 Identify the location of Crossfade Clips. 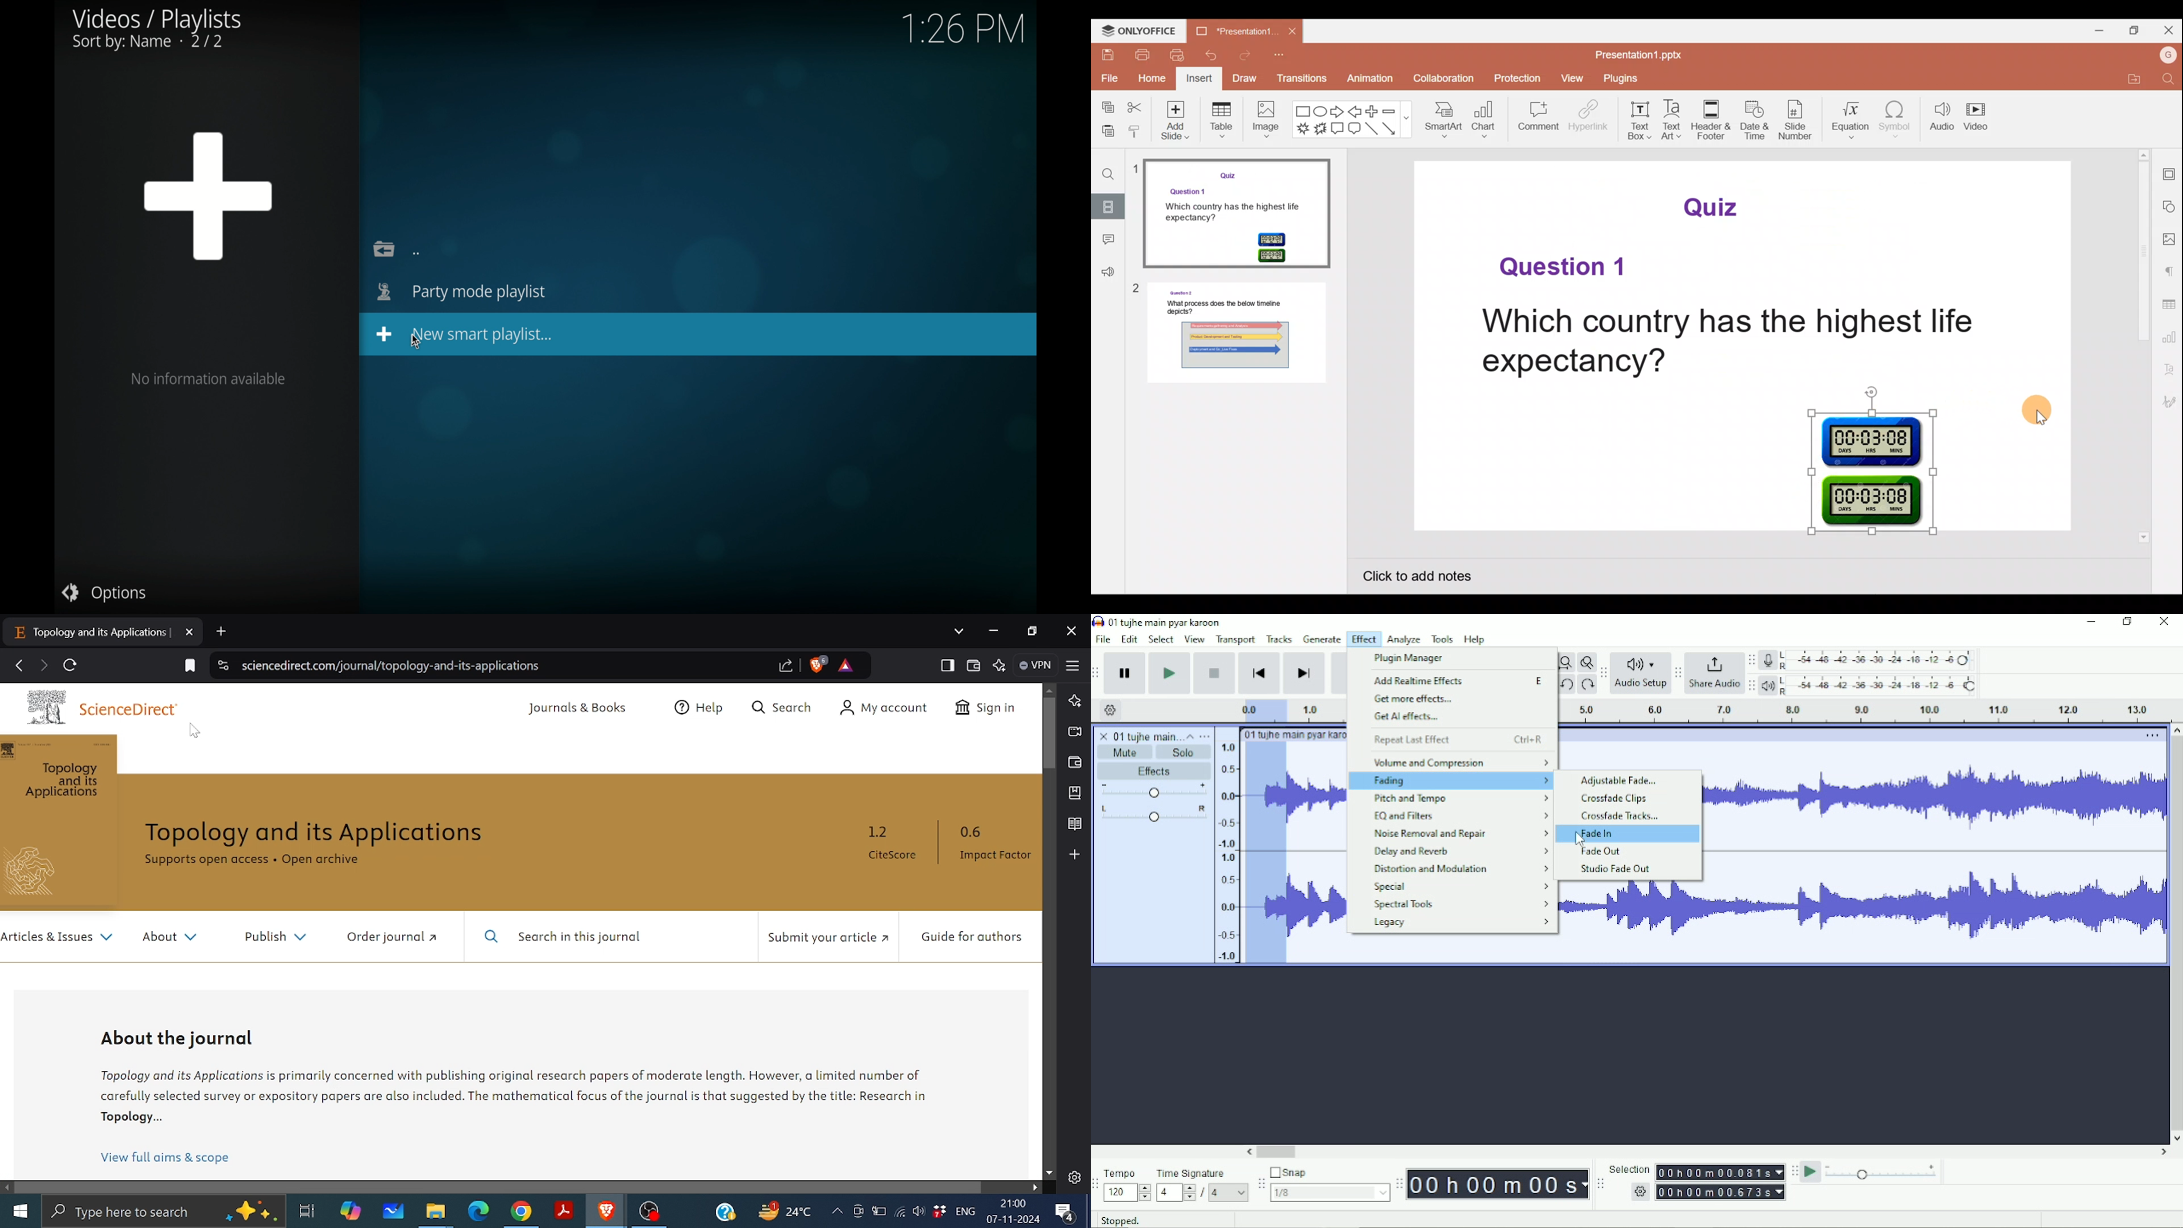
(1617, 799).